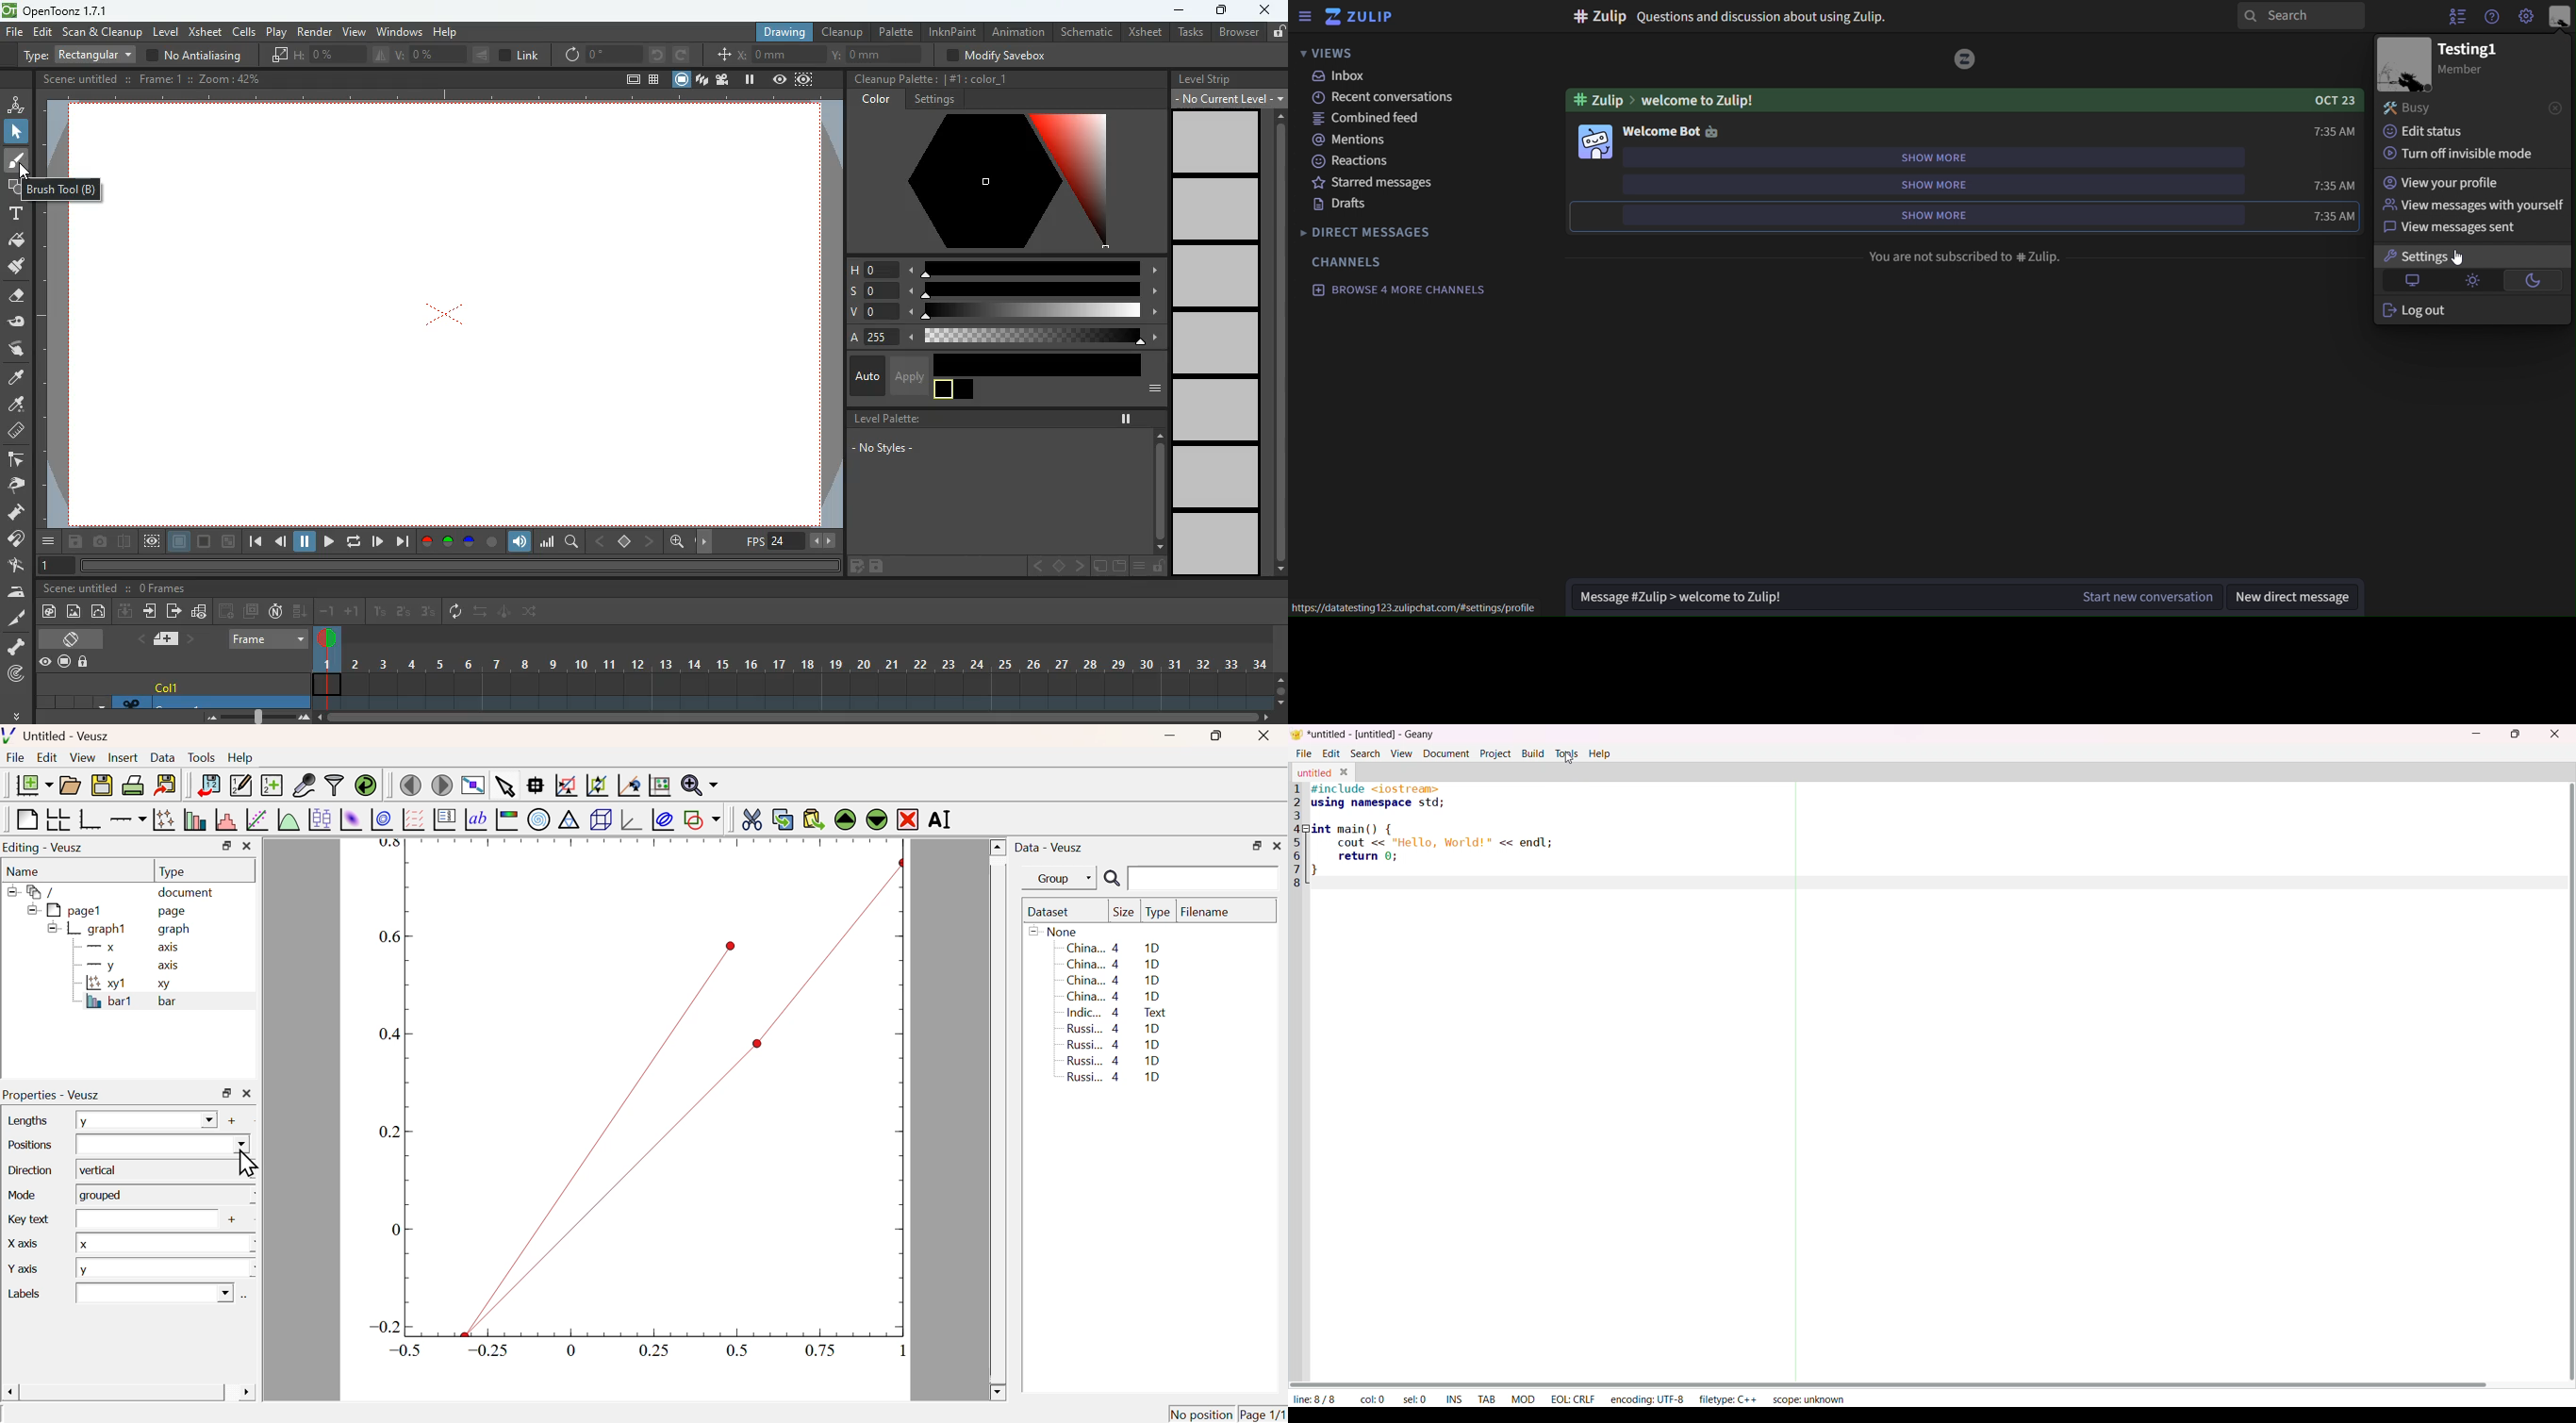  What do you see at coordinates (30, 1170) in the screenshot?
I see `Direction` at bounding box center [30, 1170].